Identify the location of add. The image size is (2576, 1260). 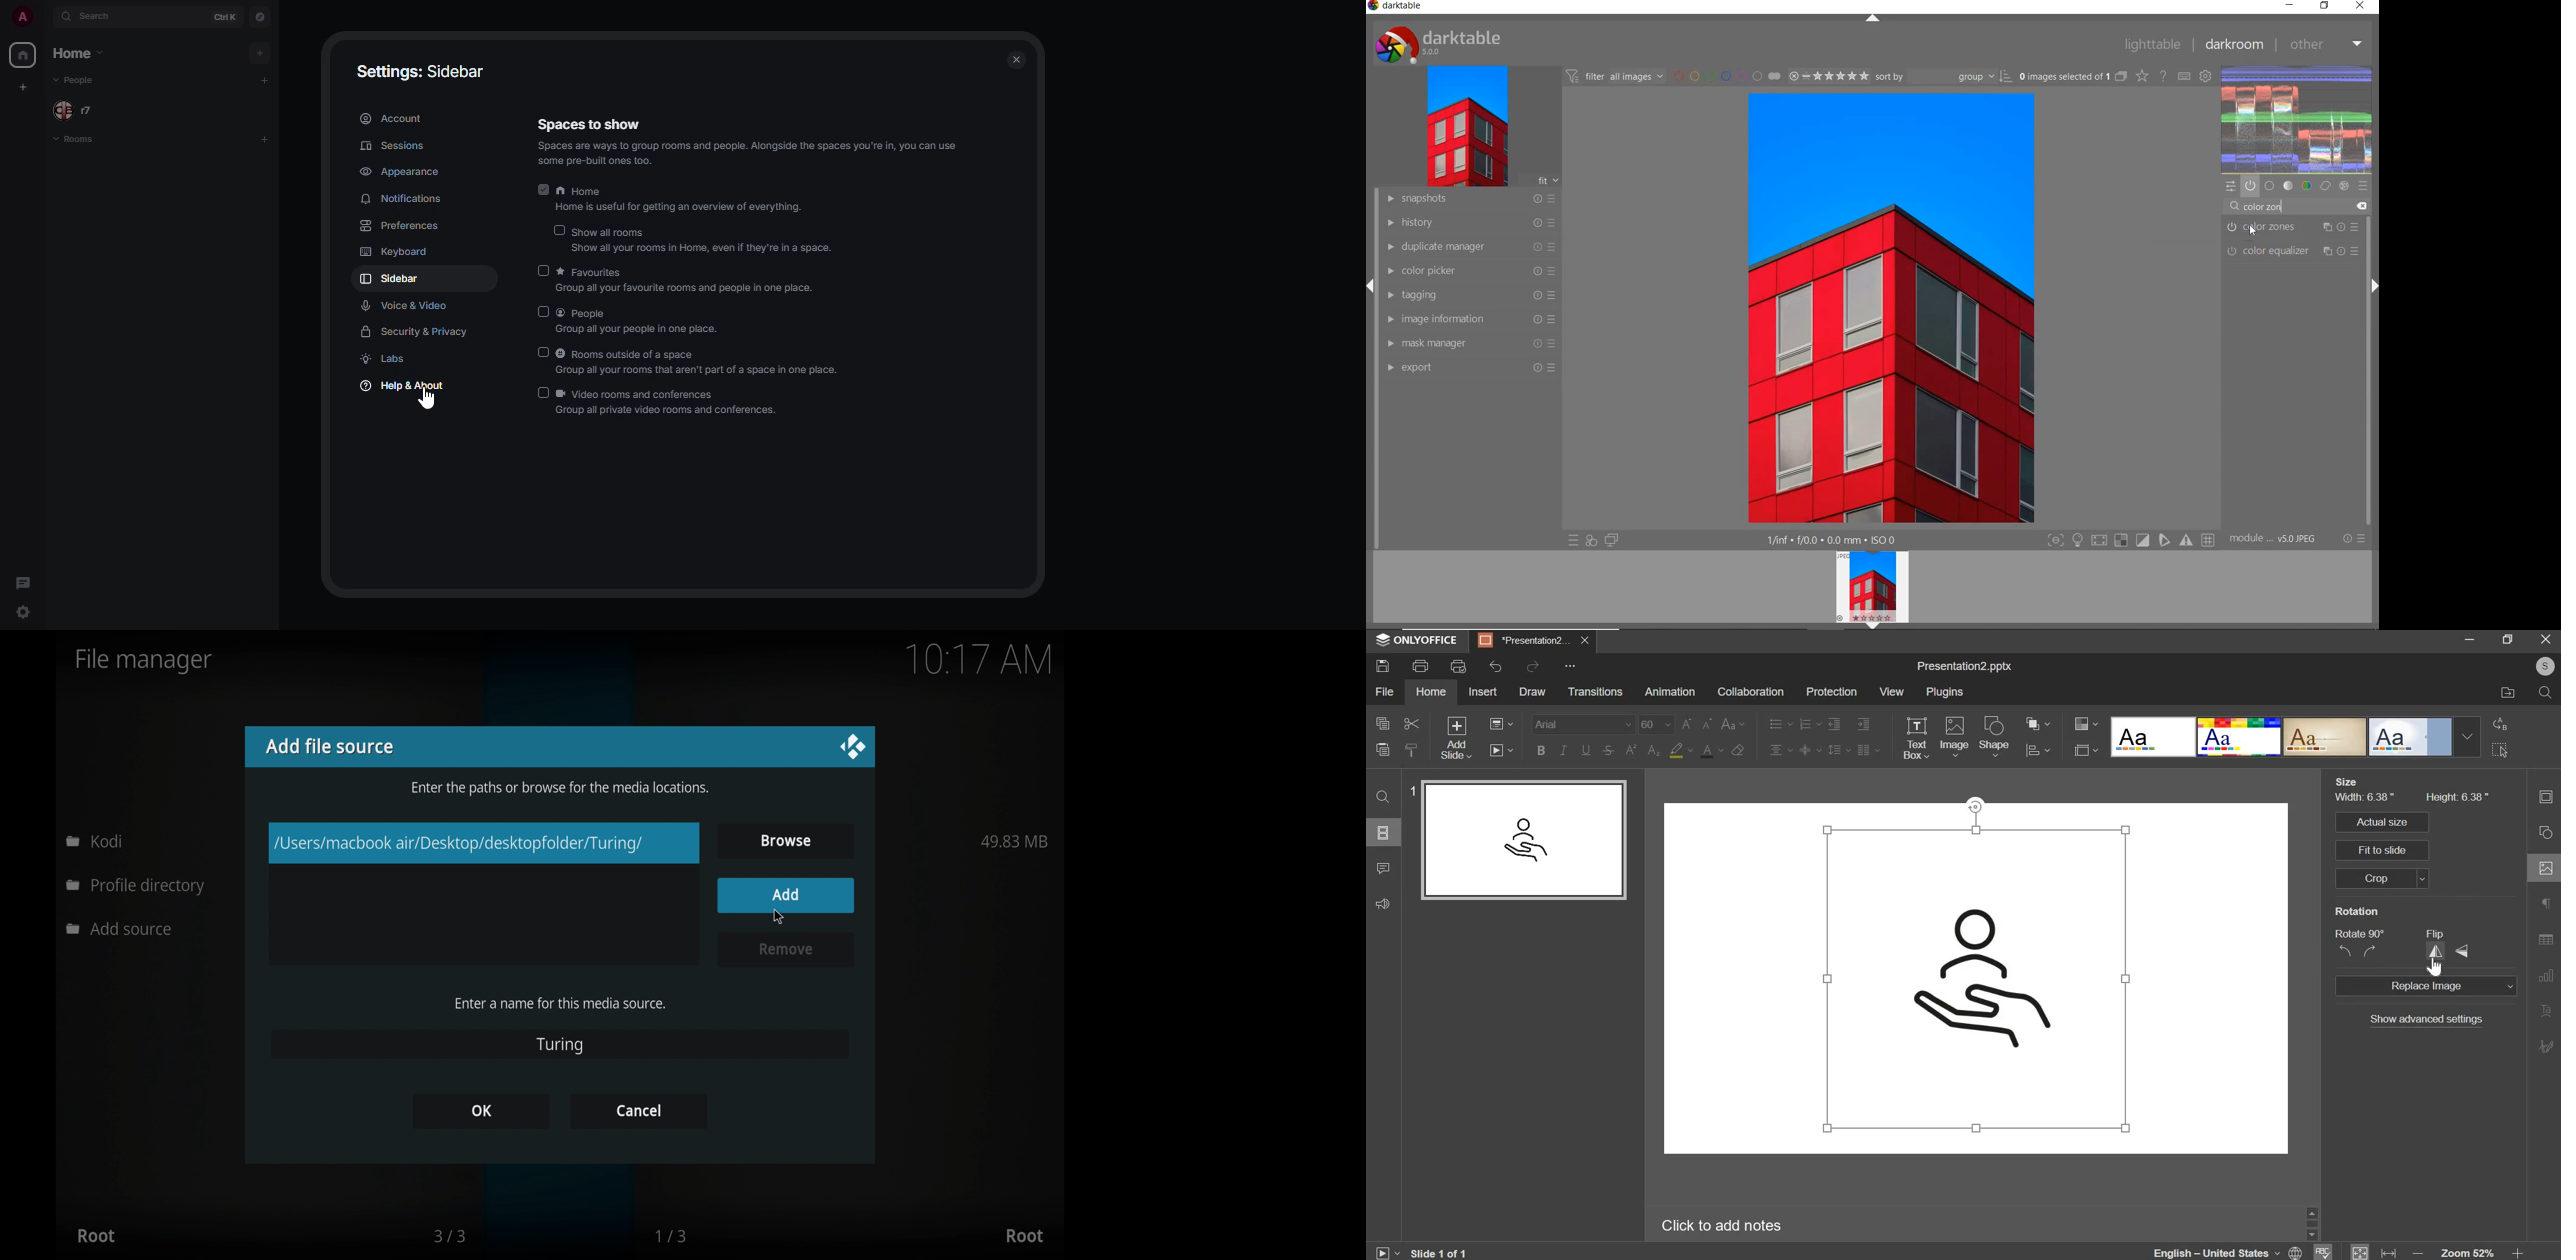
(267, 81).